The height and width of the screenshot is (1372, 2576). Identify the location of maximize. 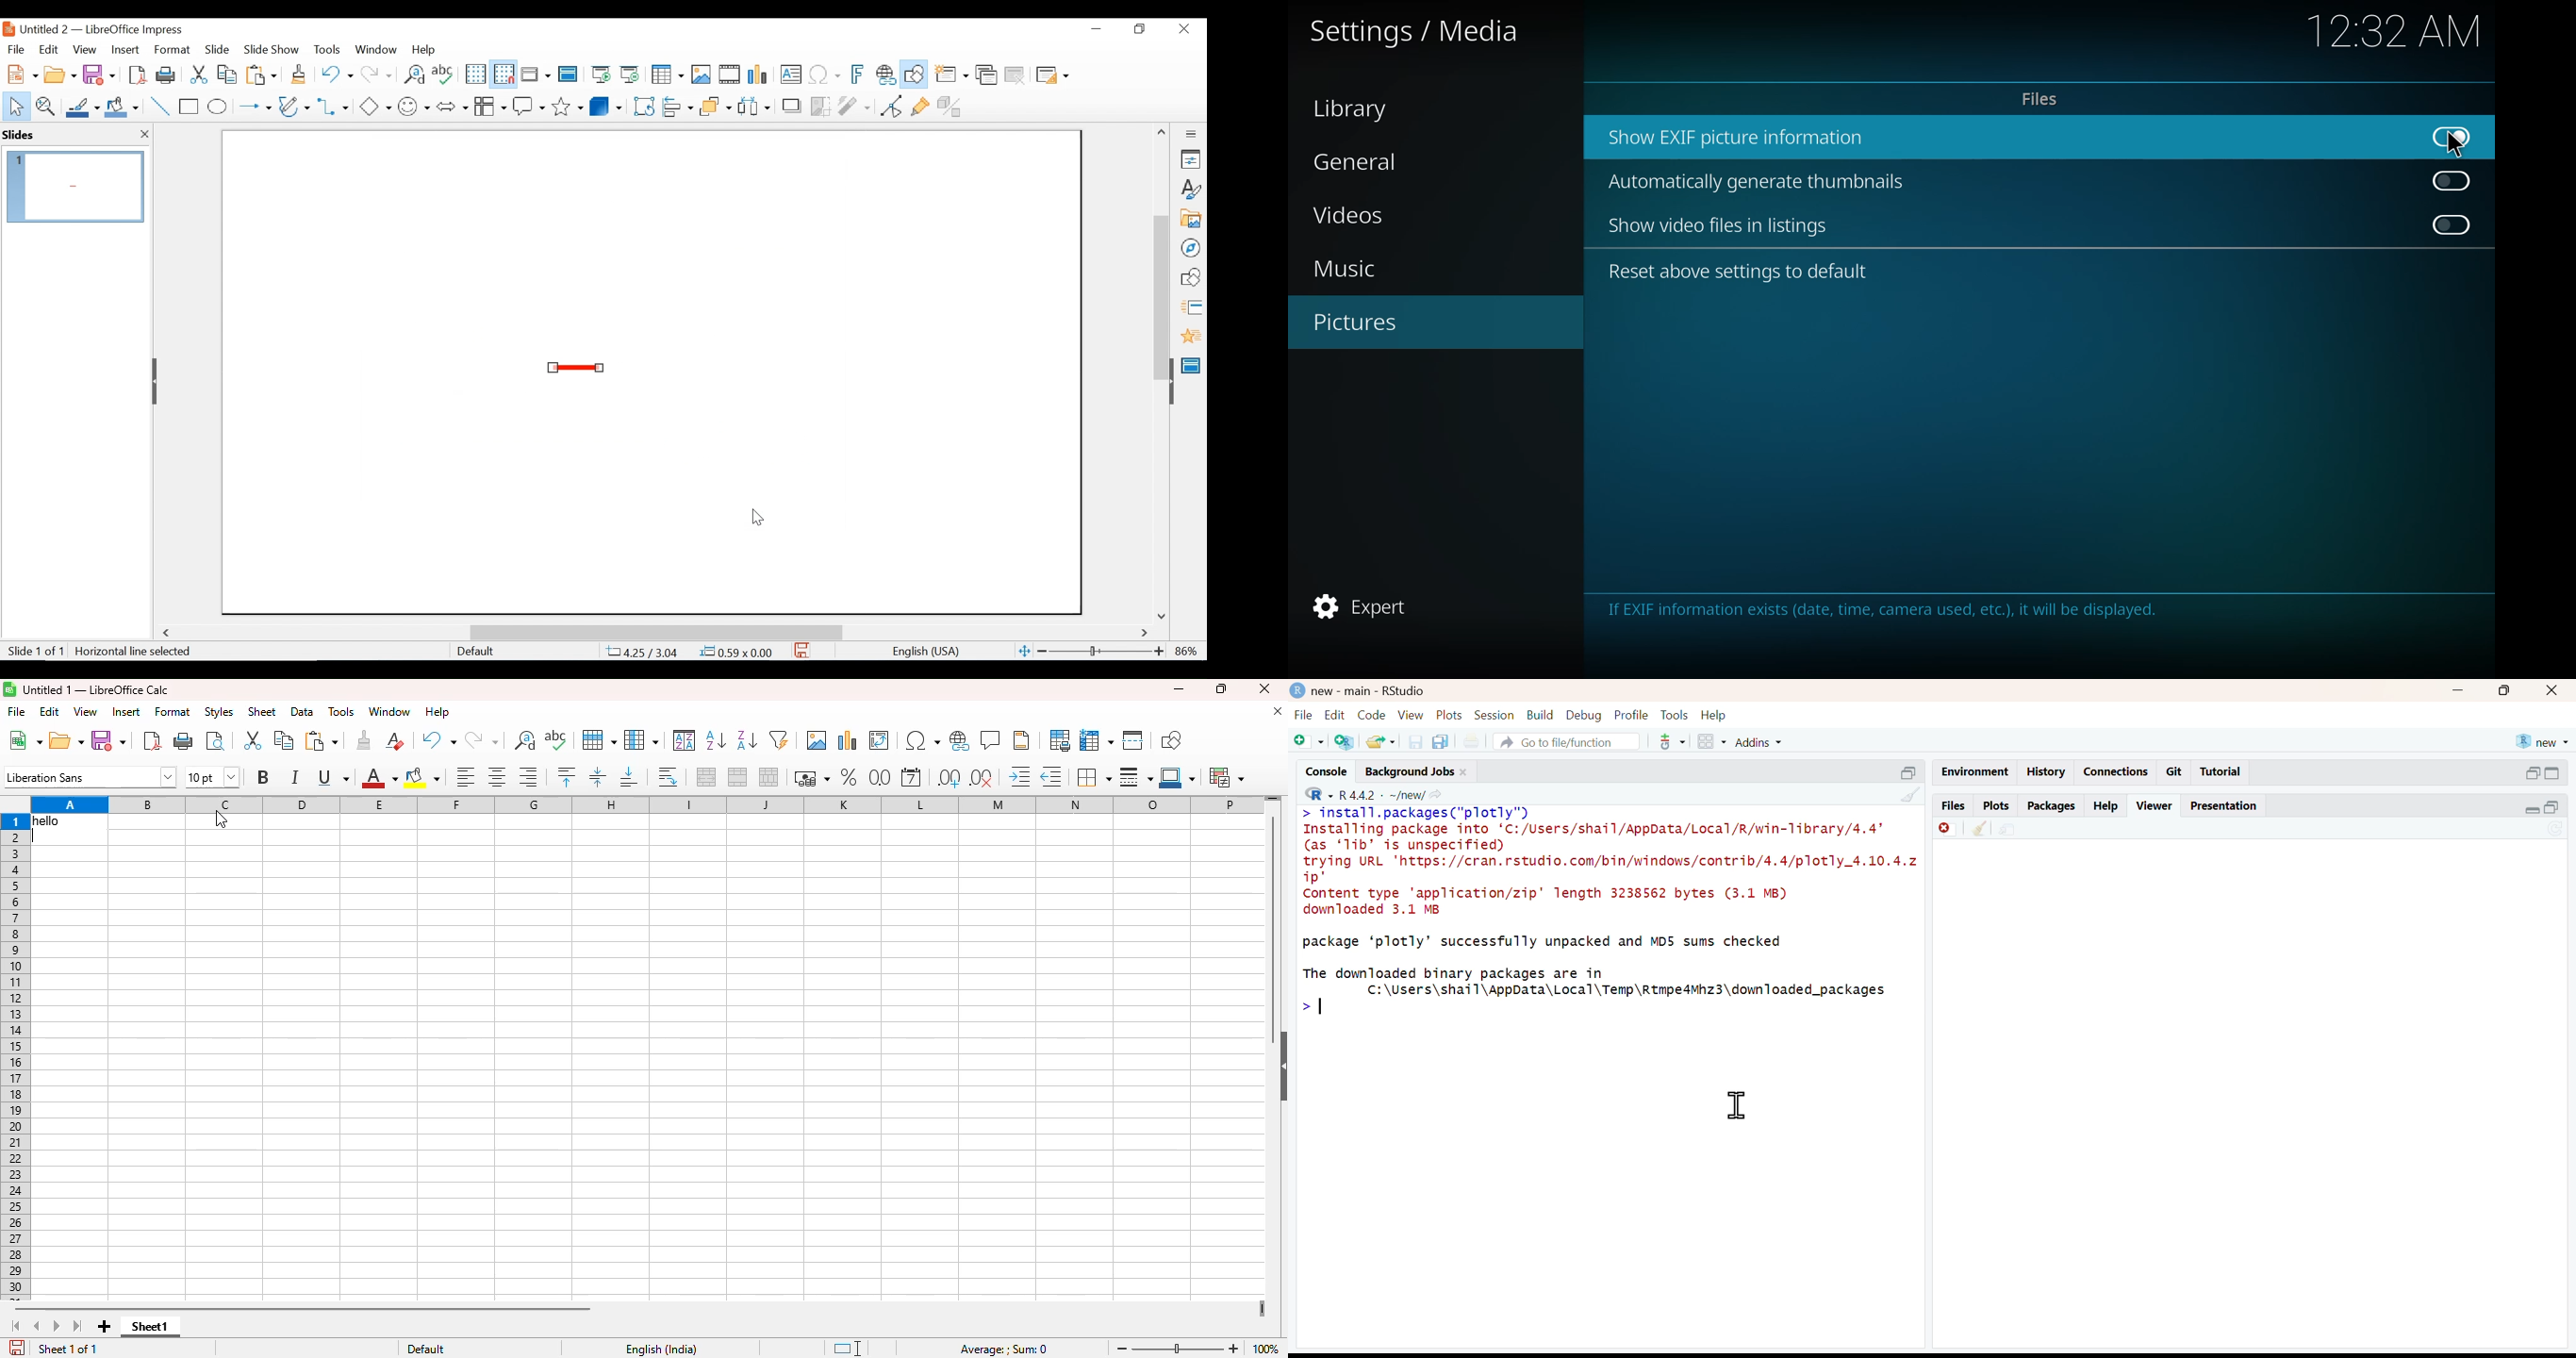
(2508, 689).